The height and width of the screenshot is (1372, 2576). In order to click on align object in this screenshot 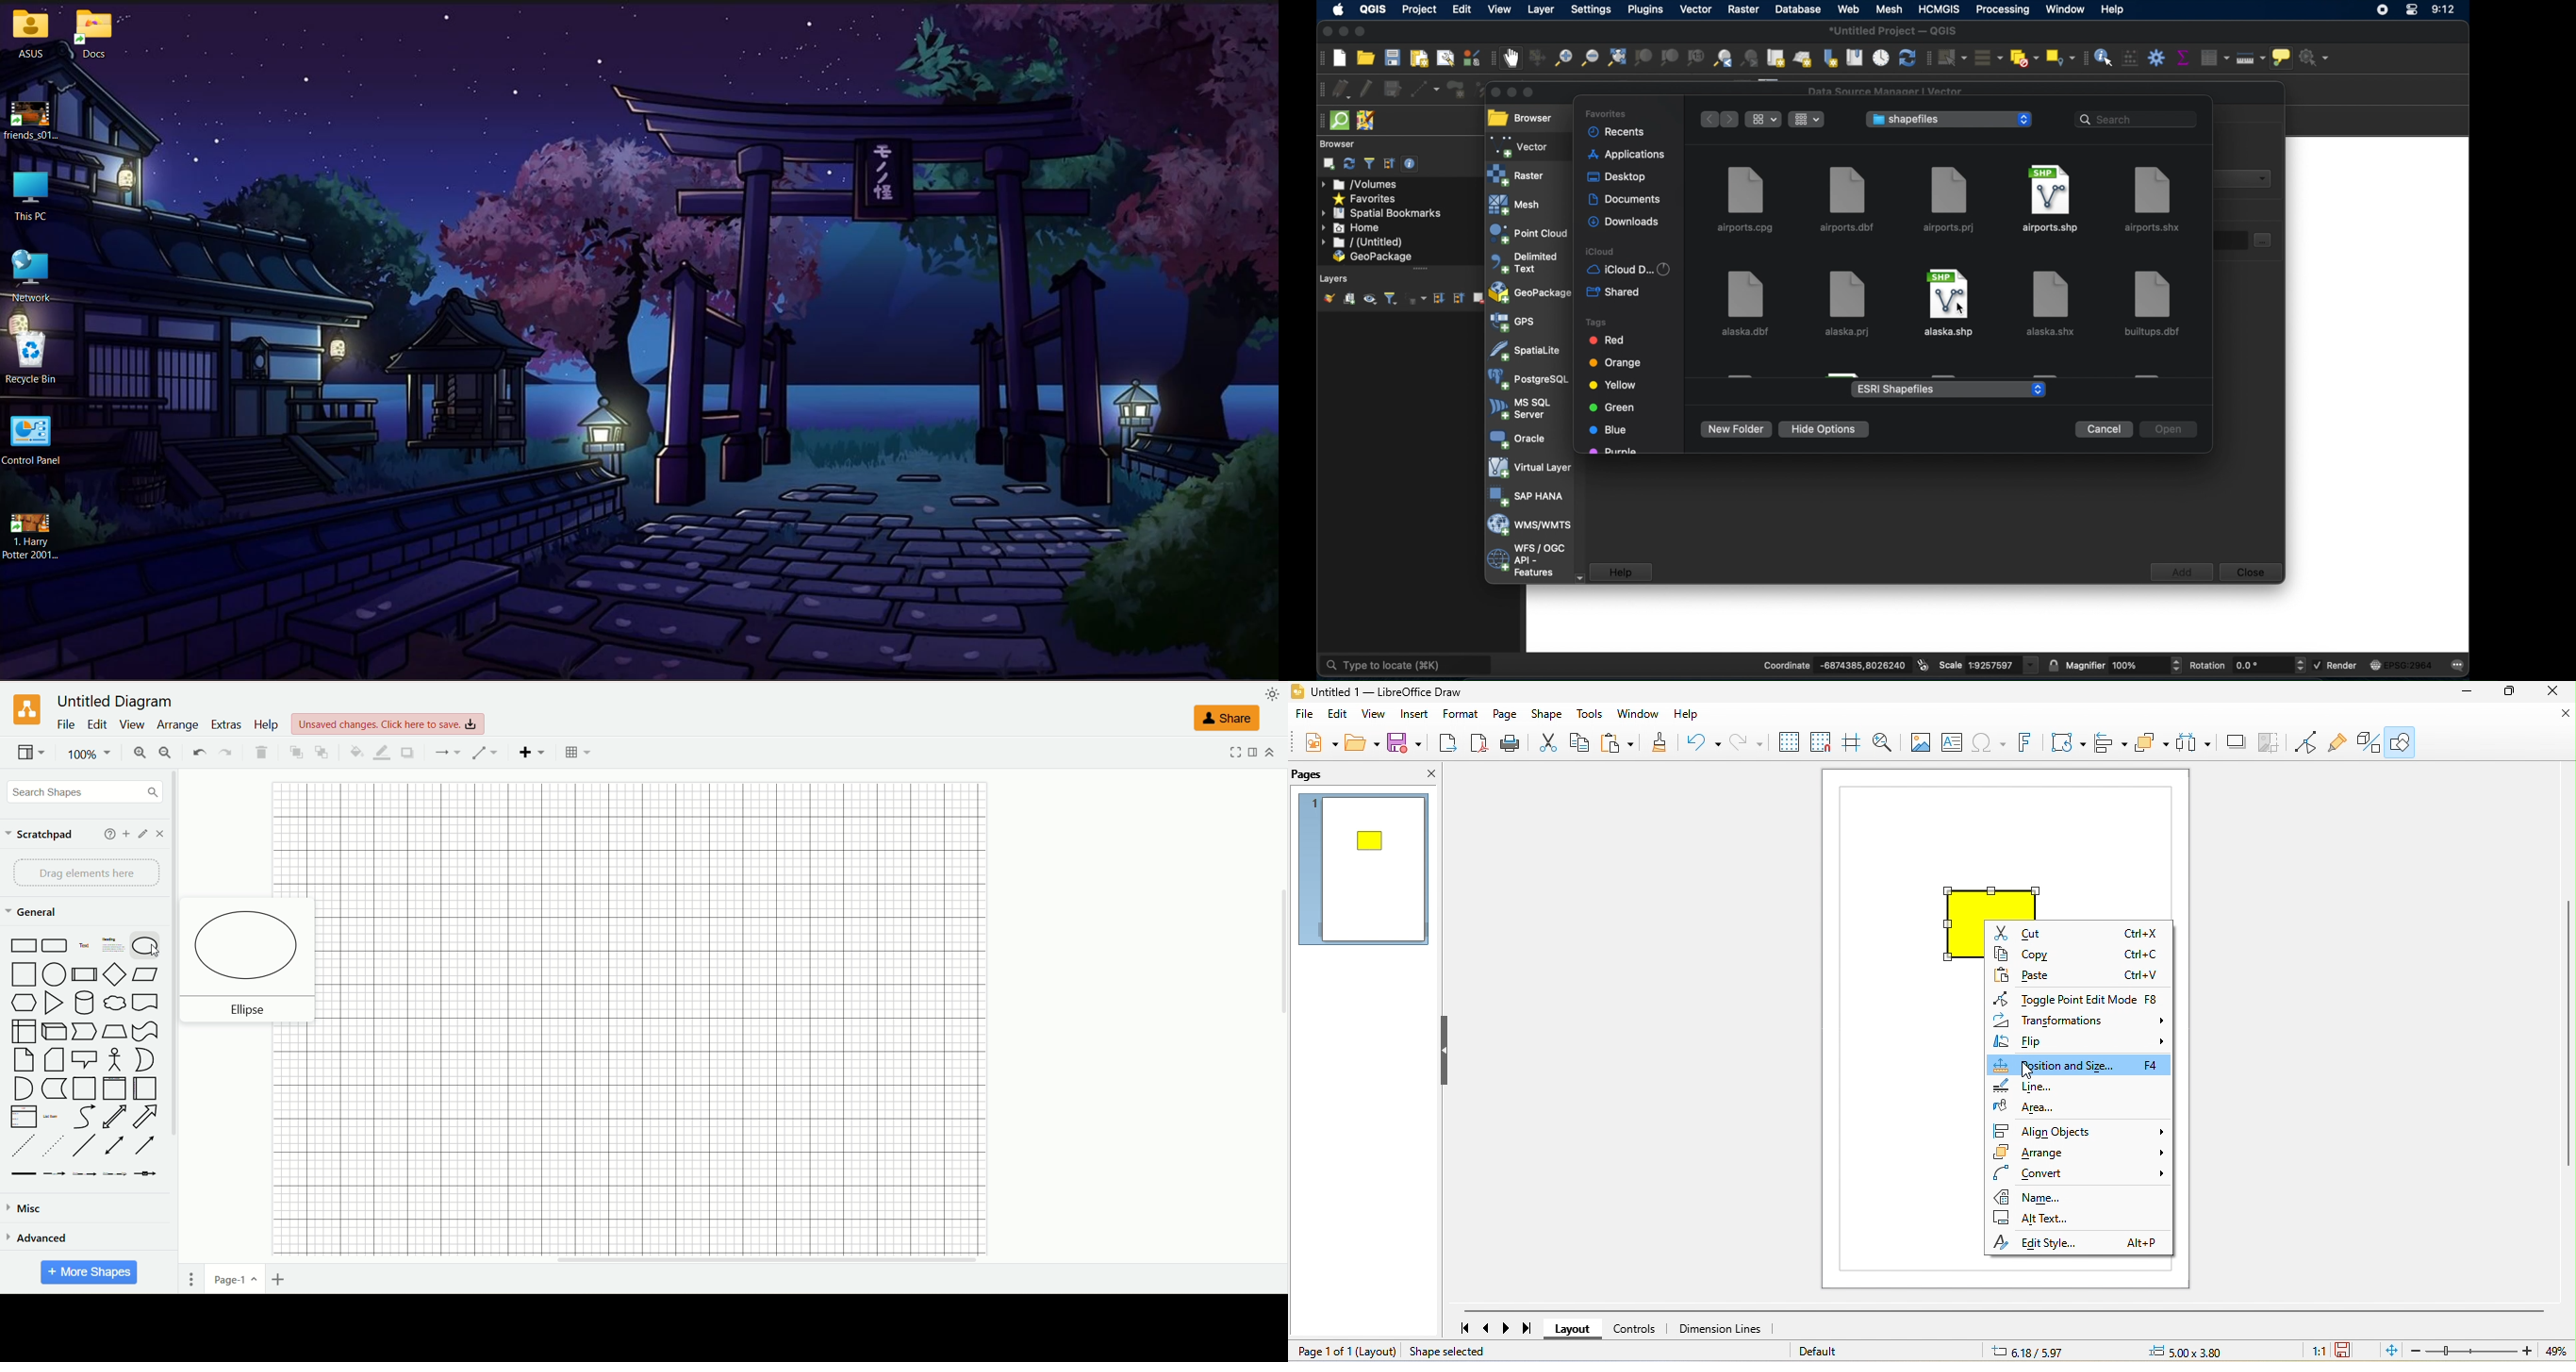, I will do `click(2112, 744)`.